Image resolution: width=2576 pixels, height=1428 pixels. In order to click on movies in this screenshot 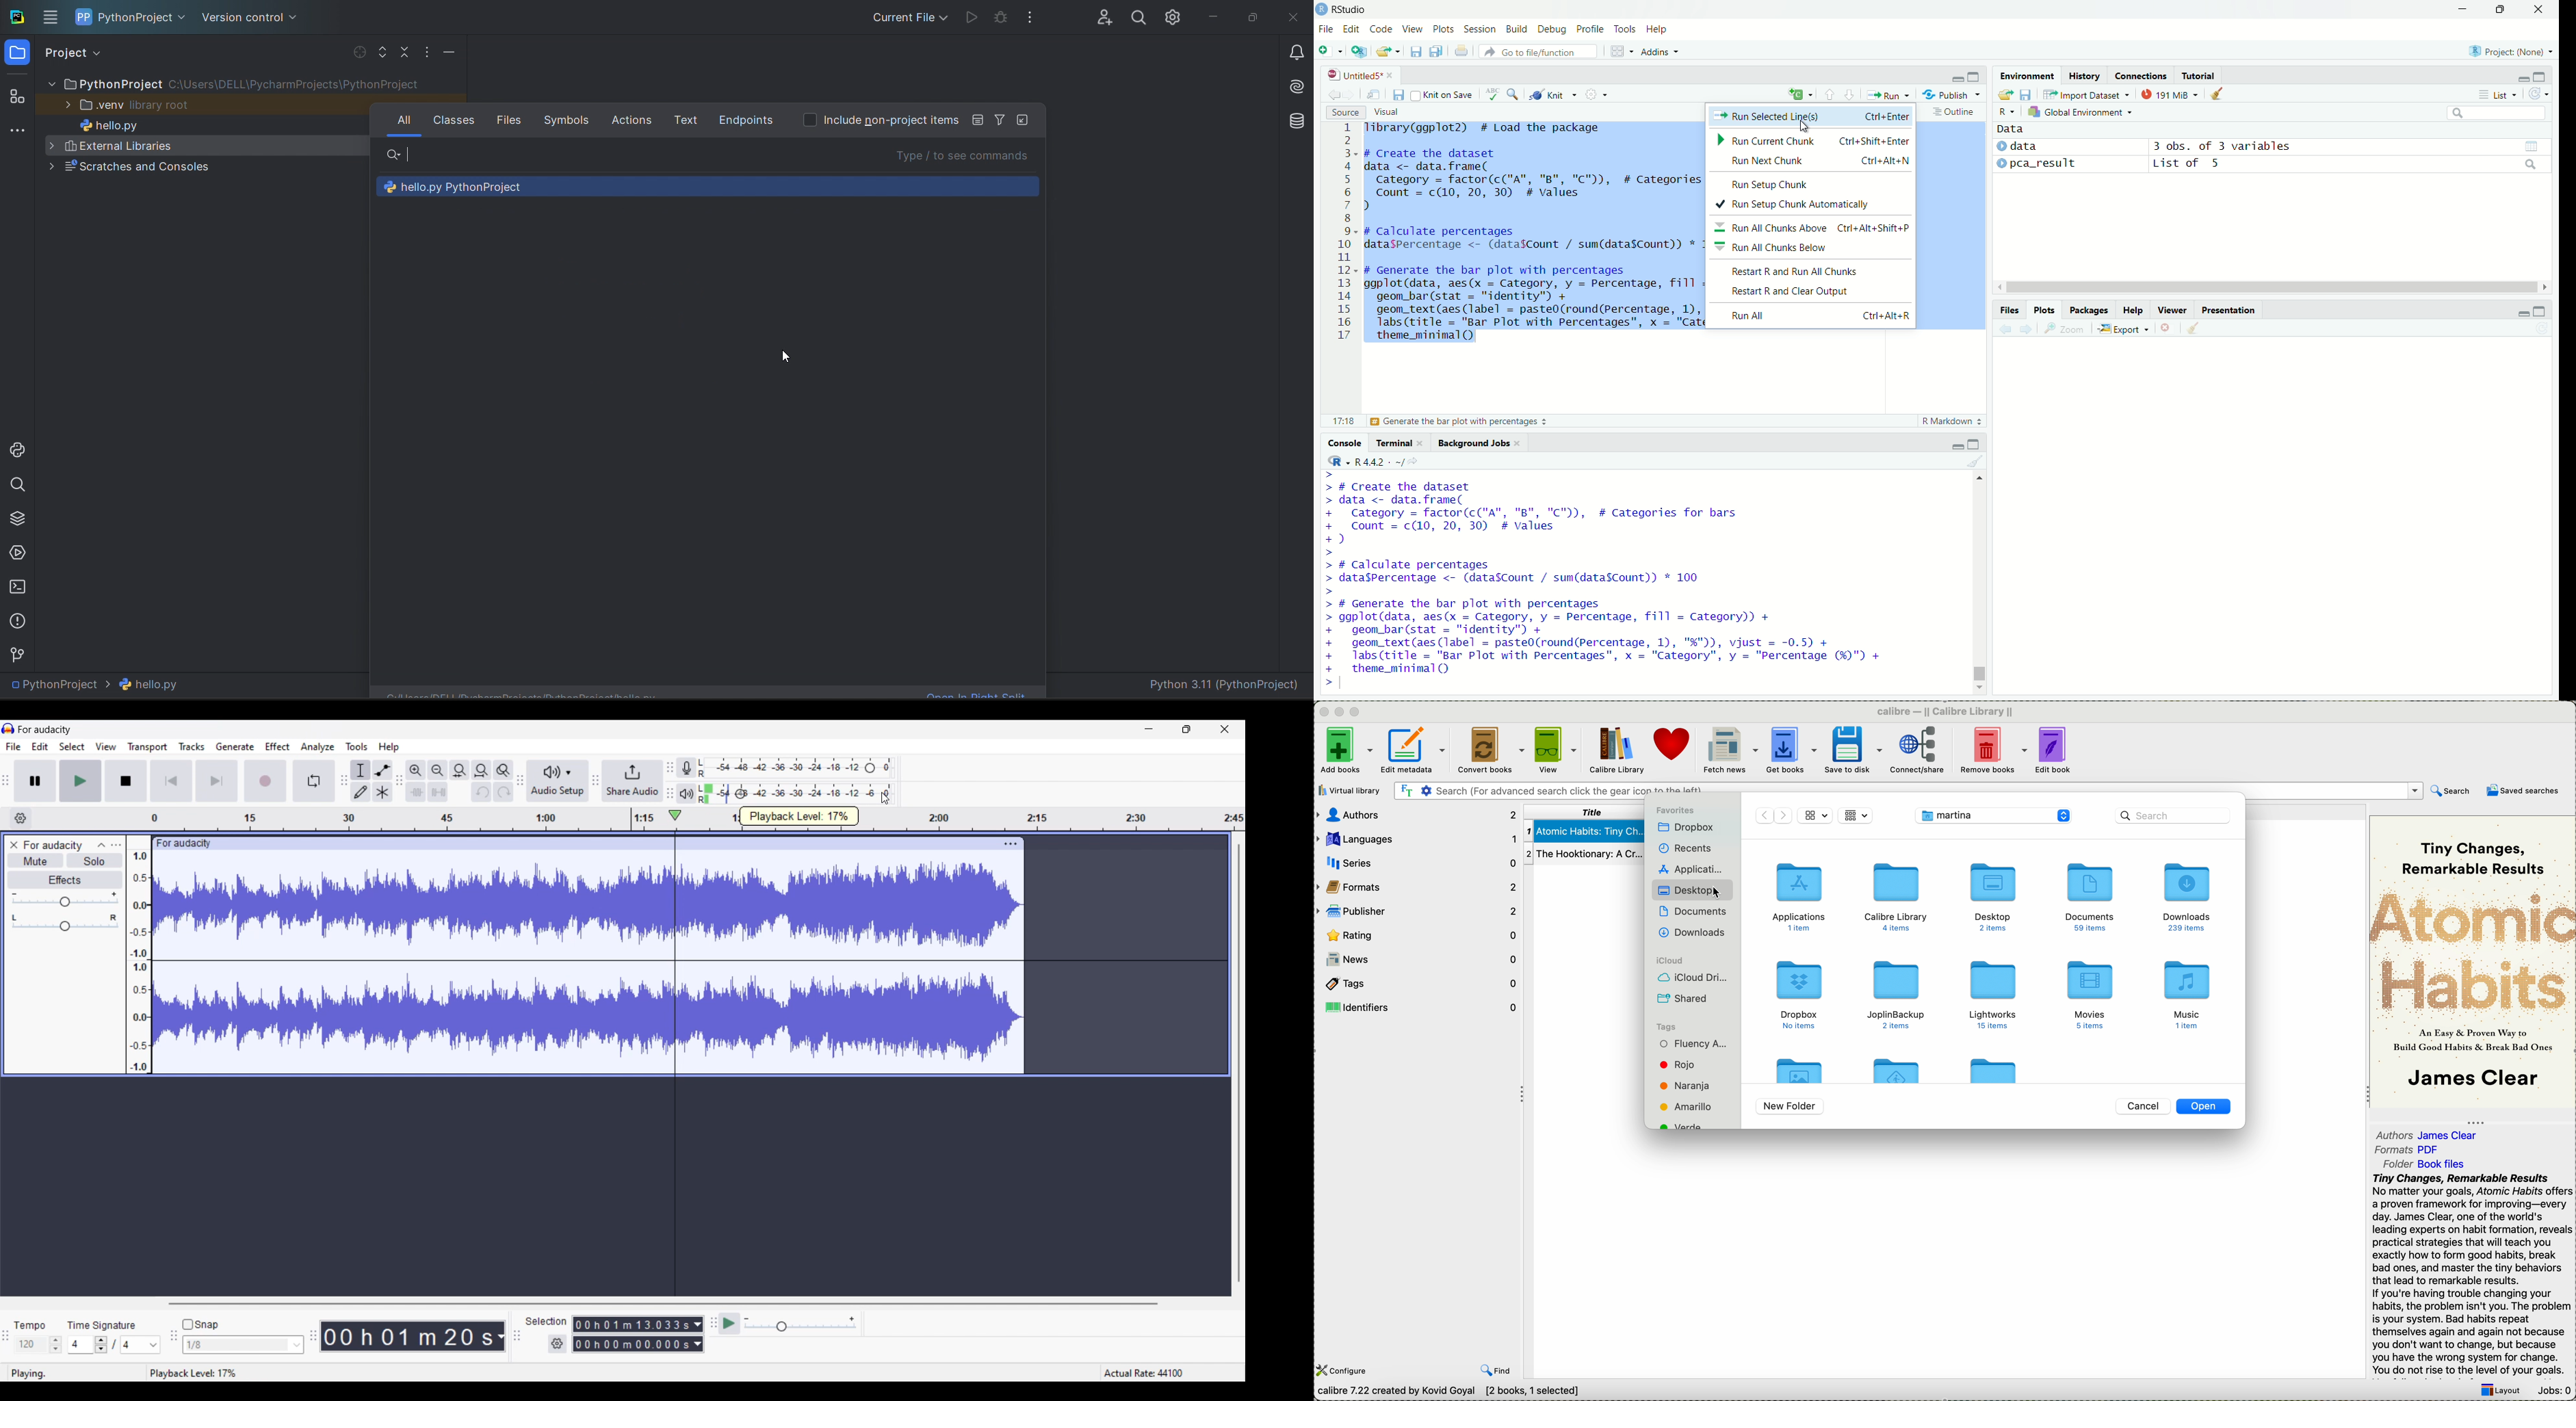, I will do `click(2094, 994)`.